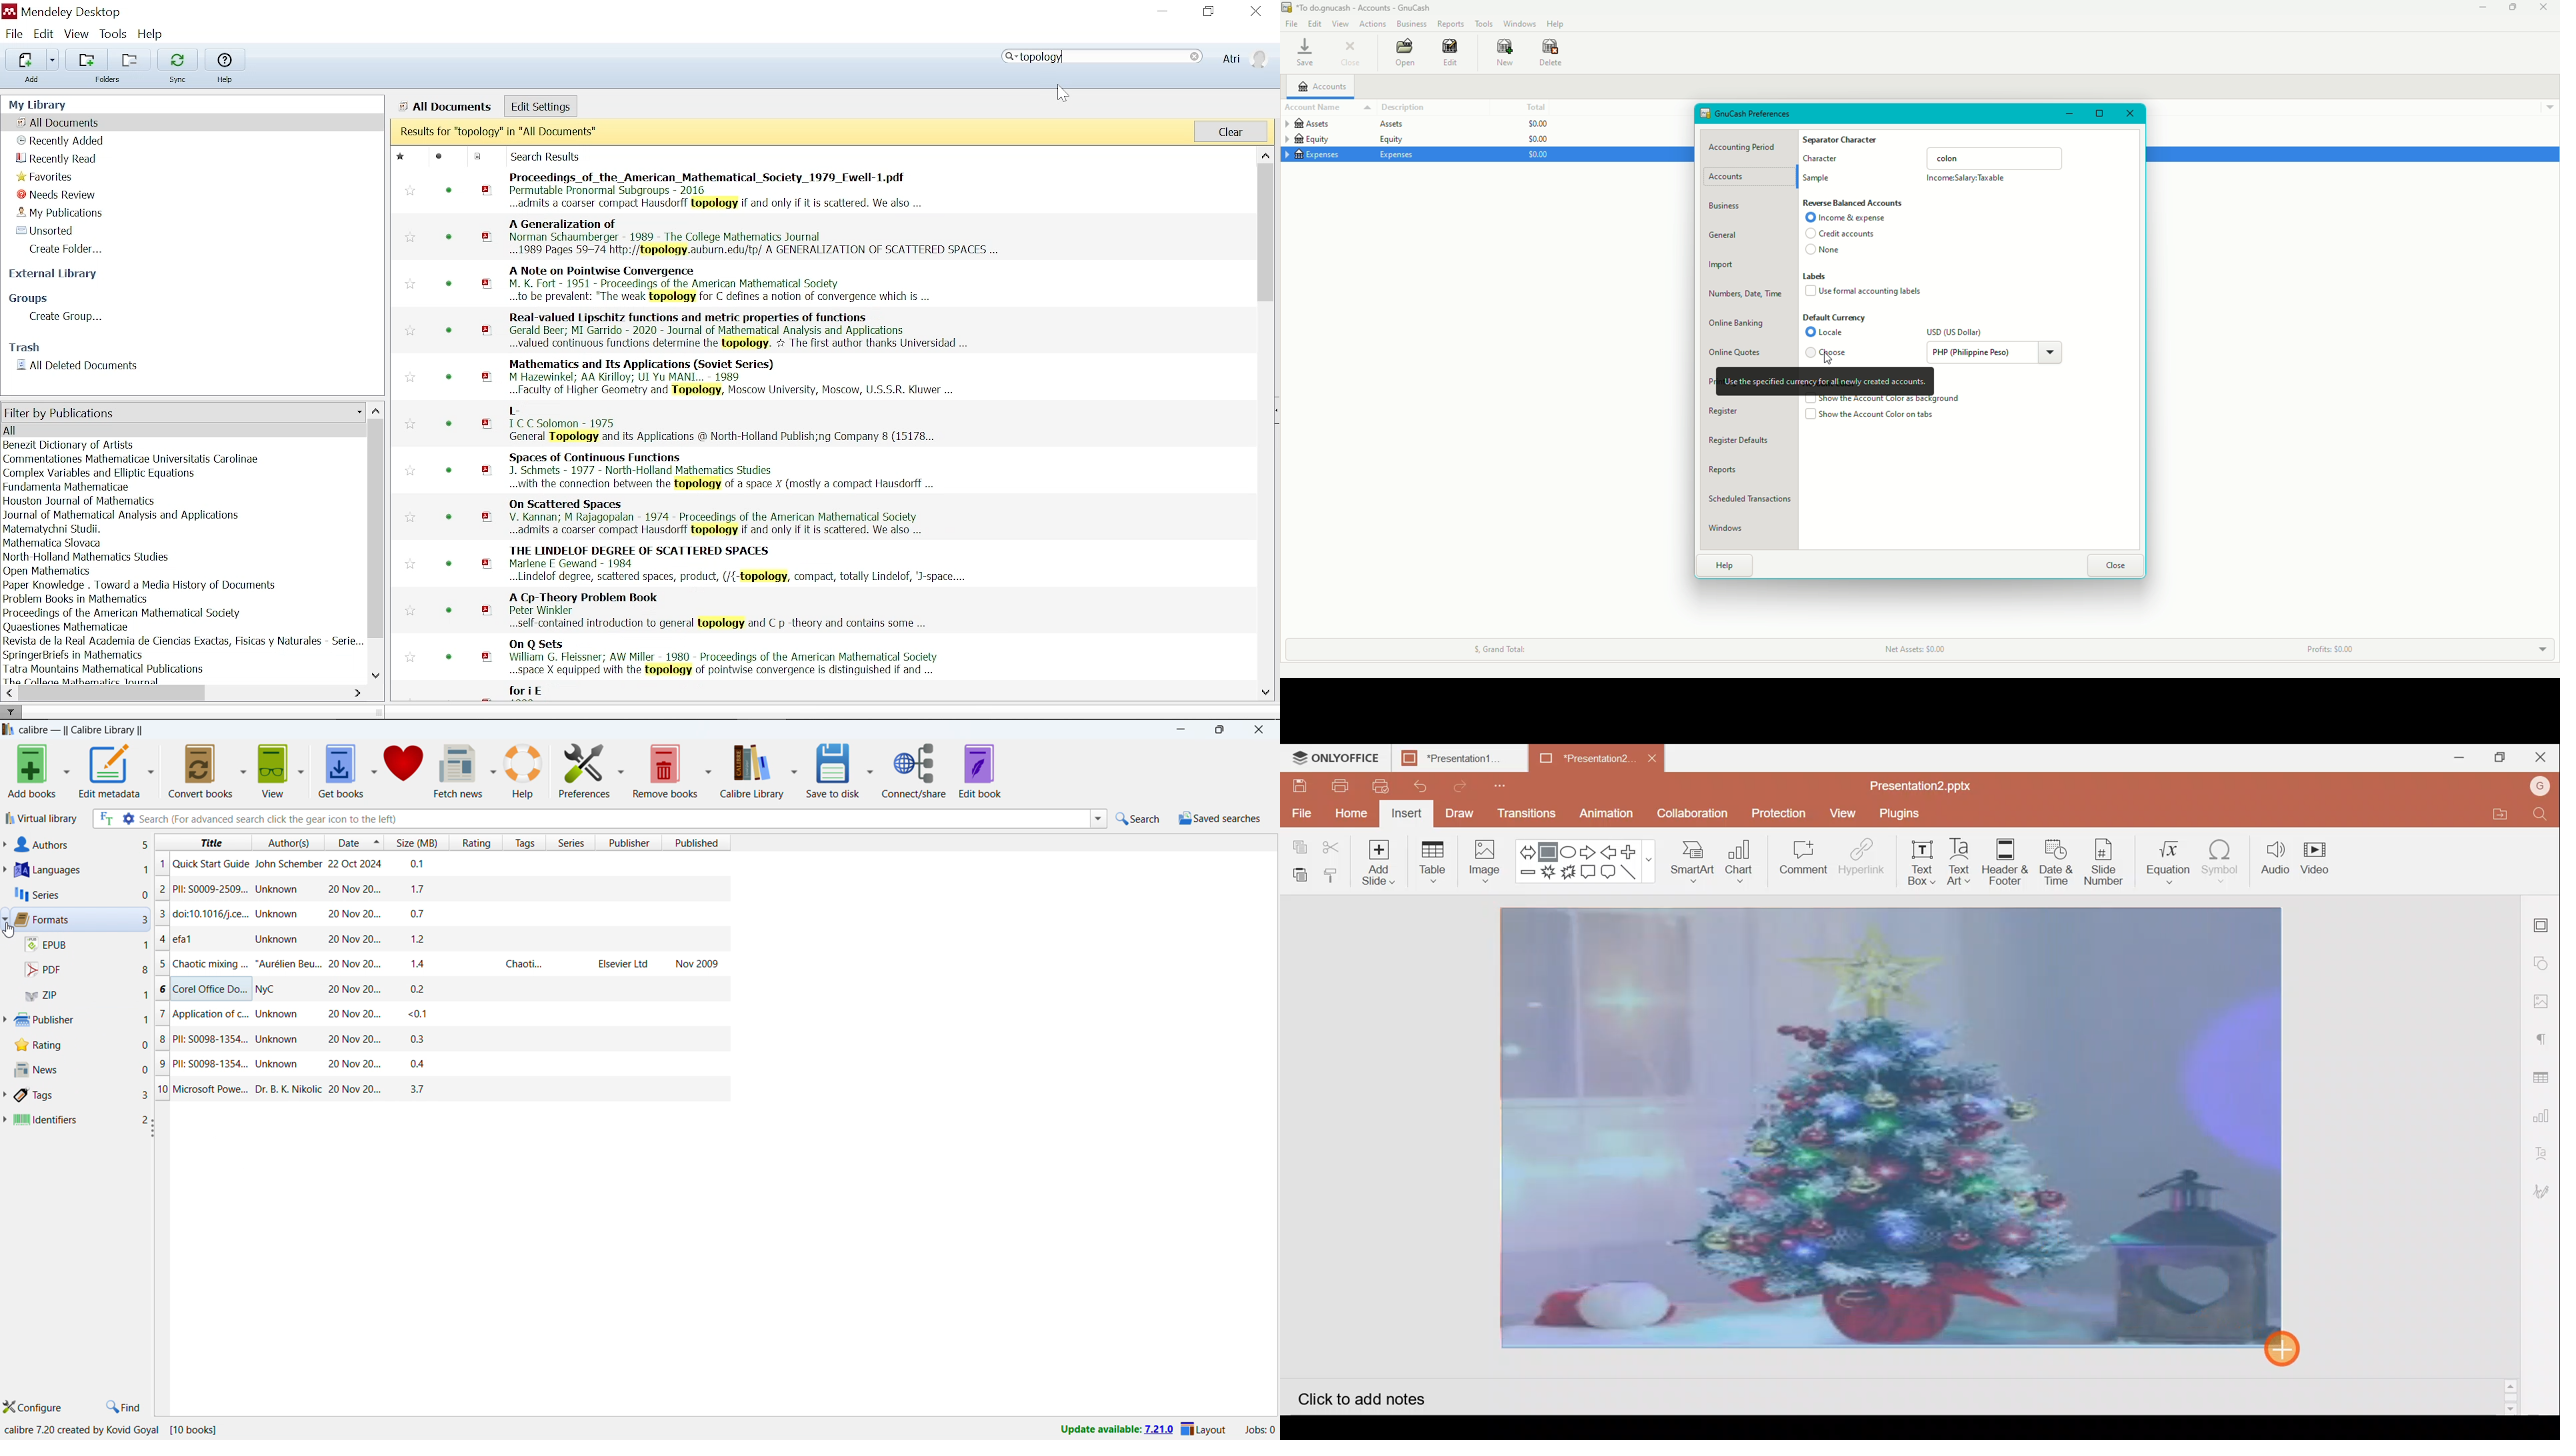  Describe the element at coordinates (488, 519) in the screenshot. I see `pdf` at that location.